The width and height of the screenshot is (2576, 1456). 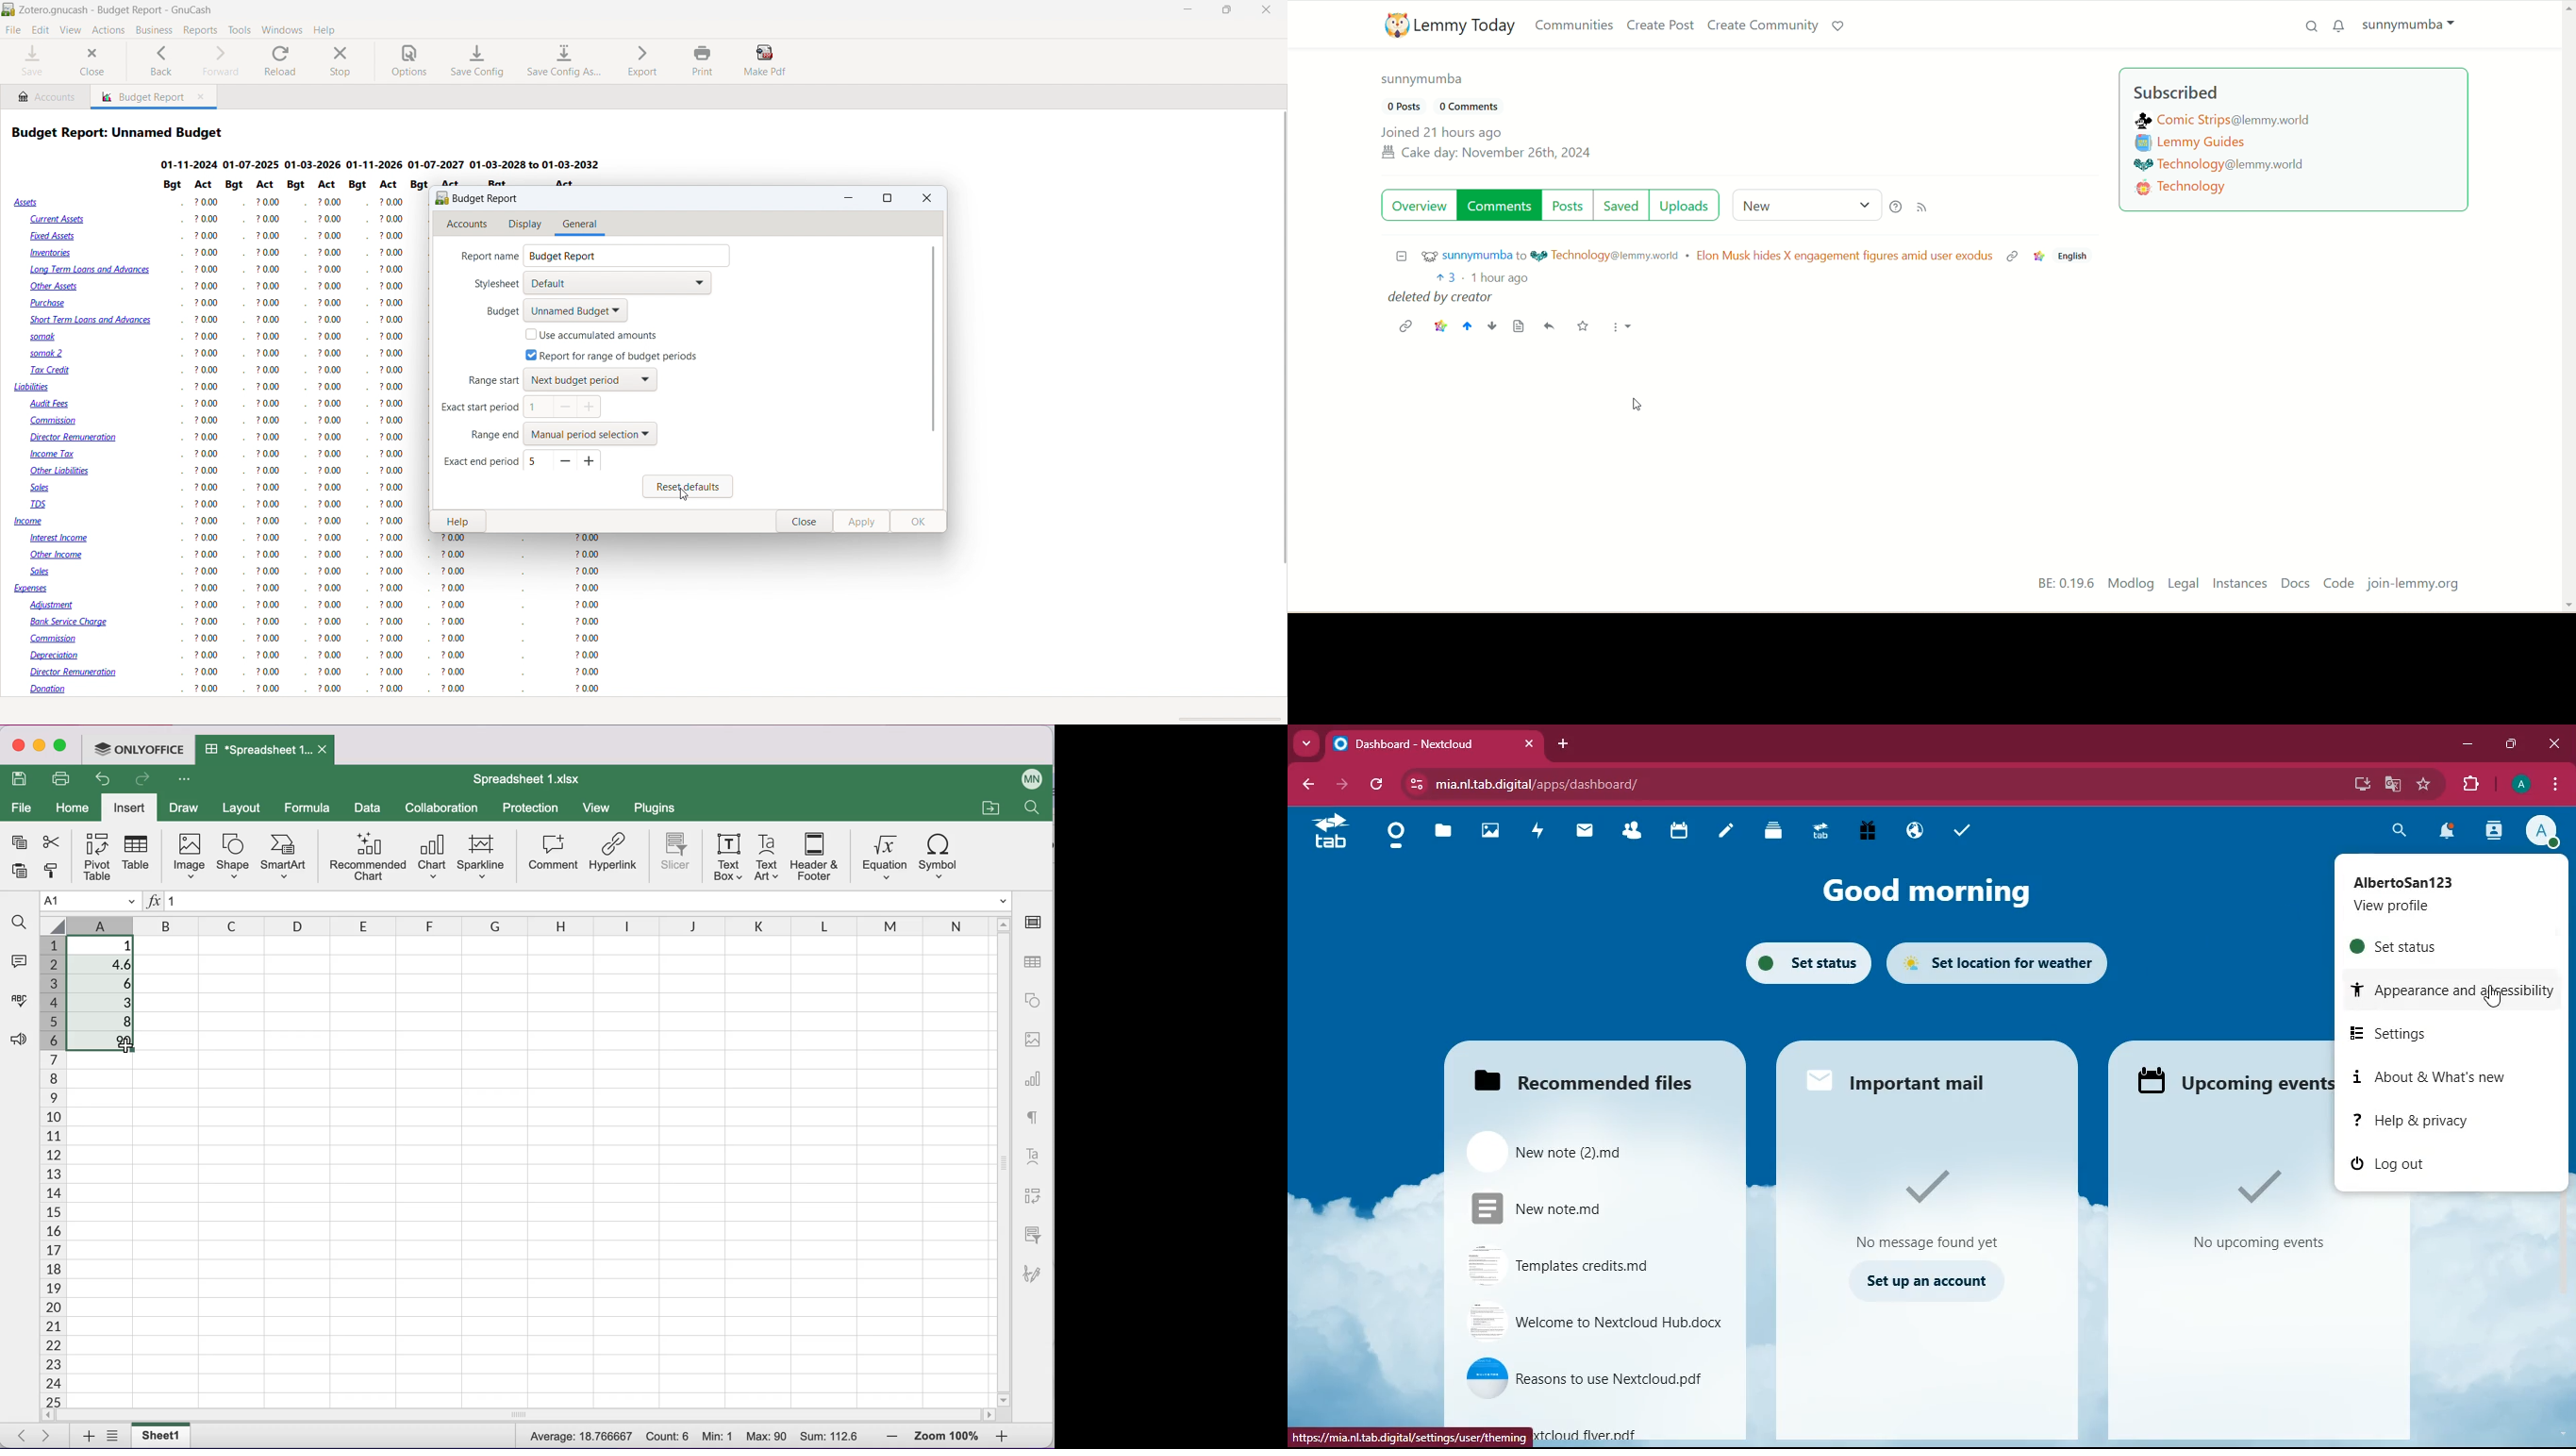 What do you see at coordinates (2178, 93) in the screenshot?
I see `subscribed` at bounding box center [2178, 93].